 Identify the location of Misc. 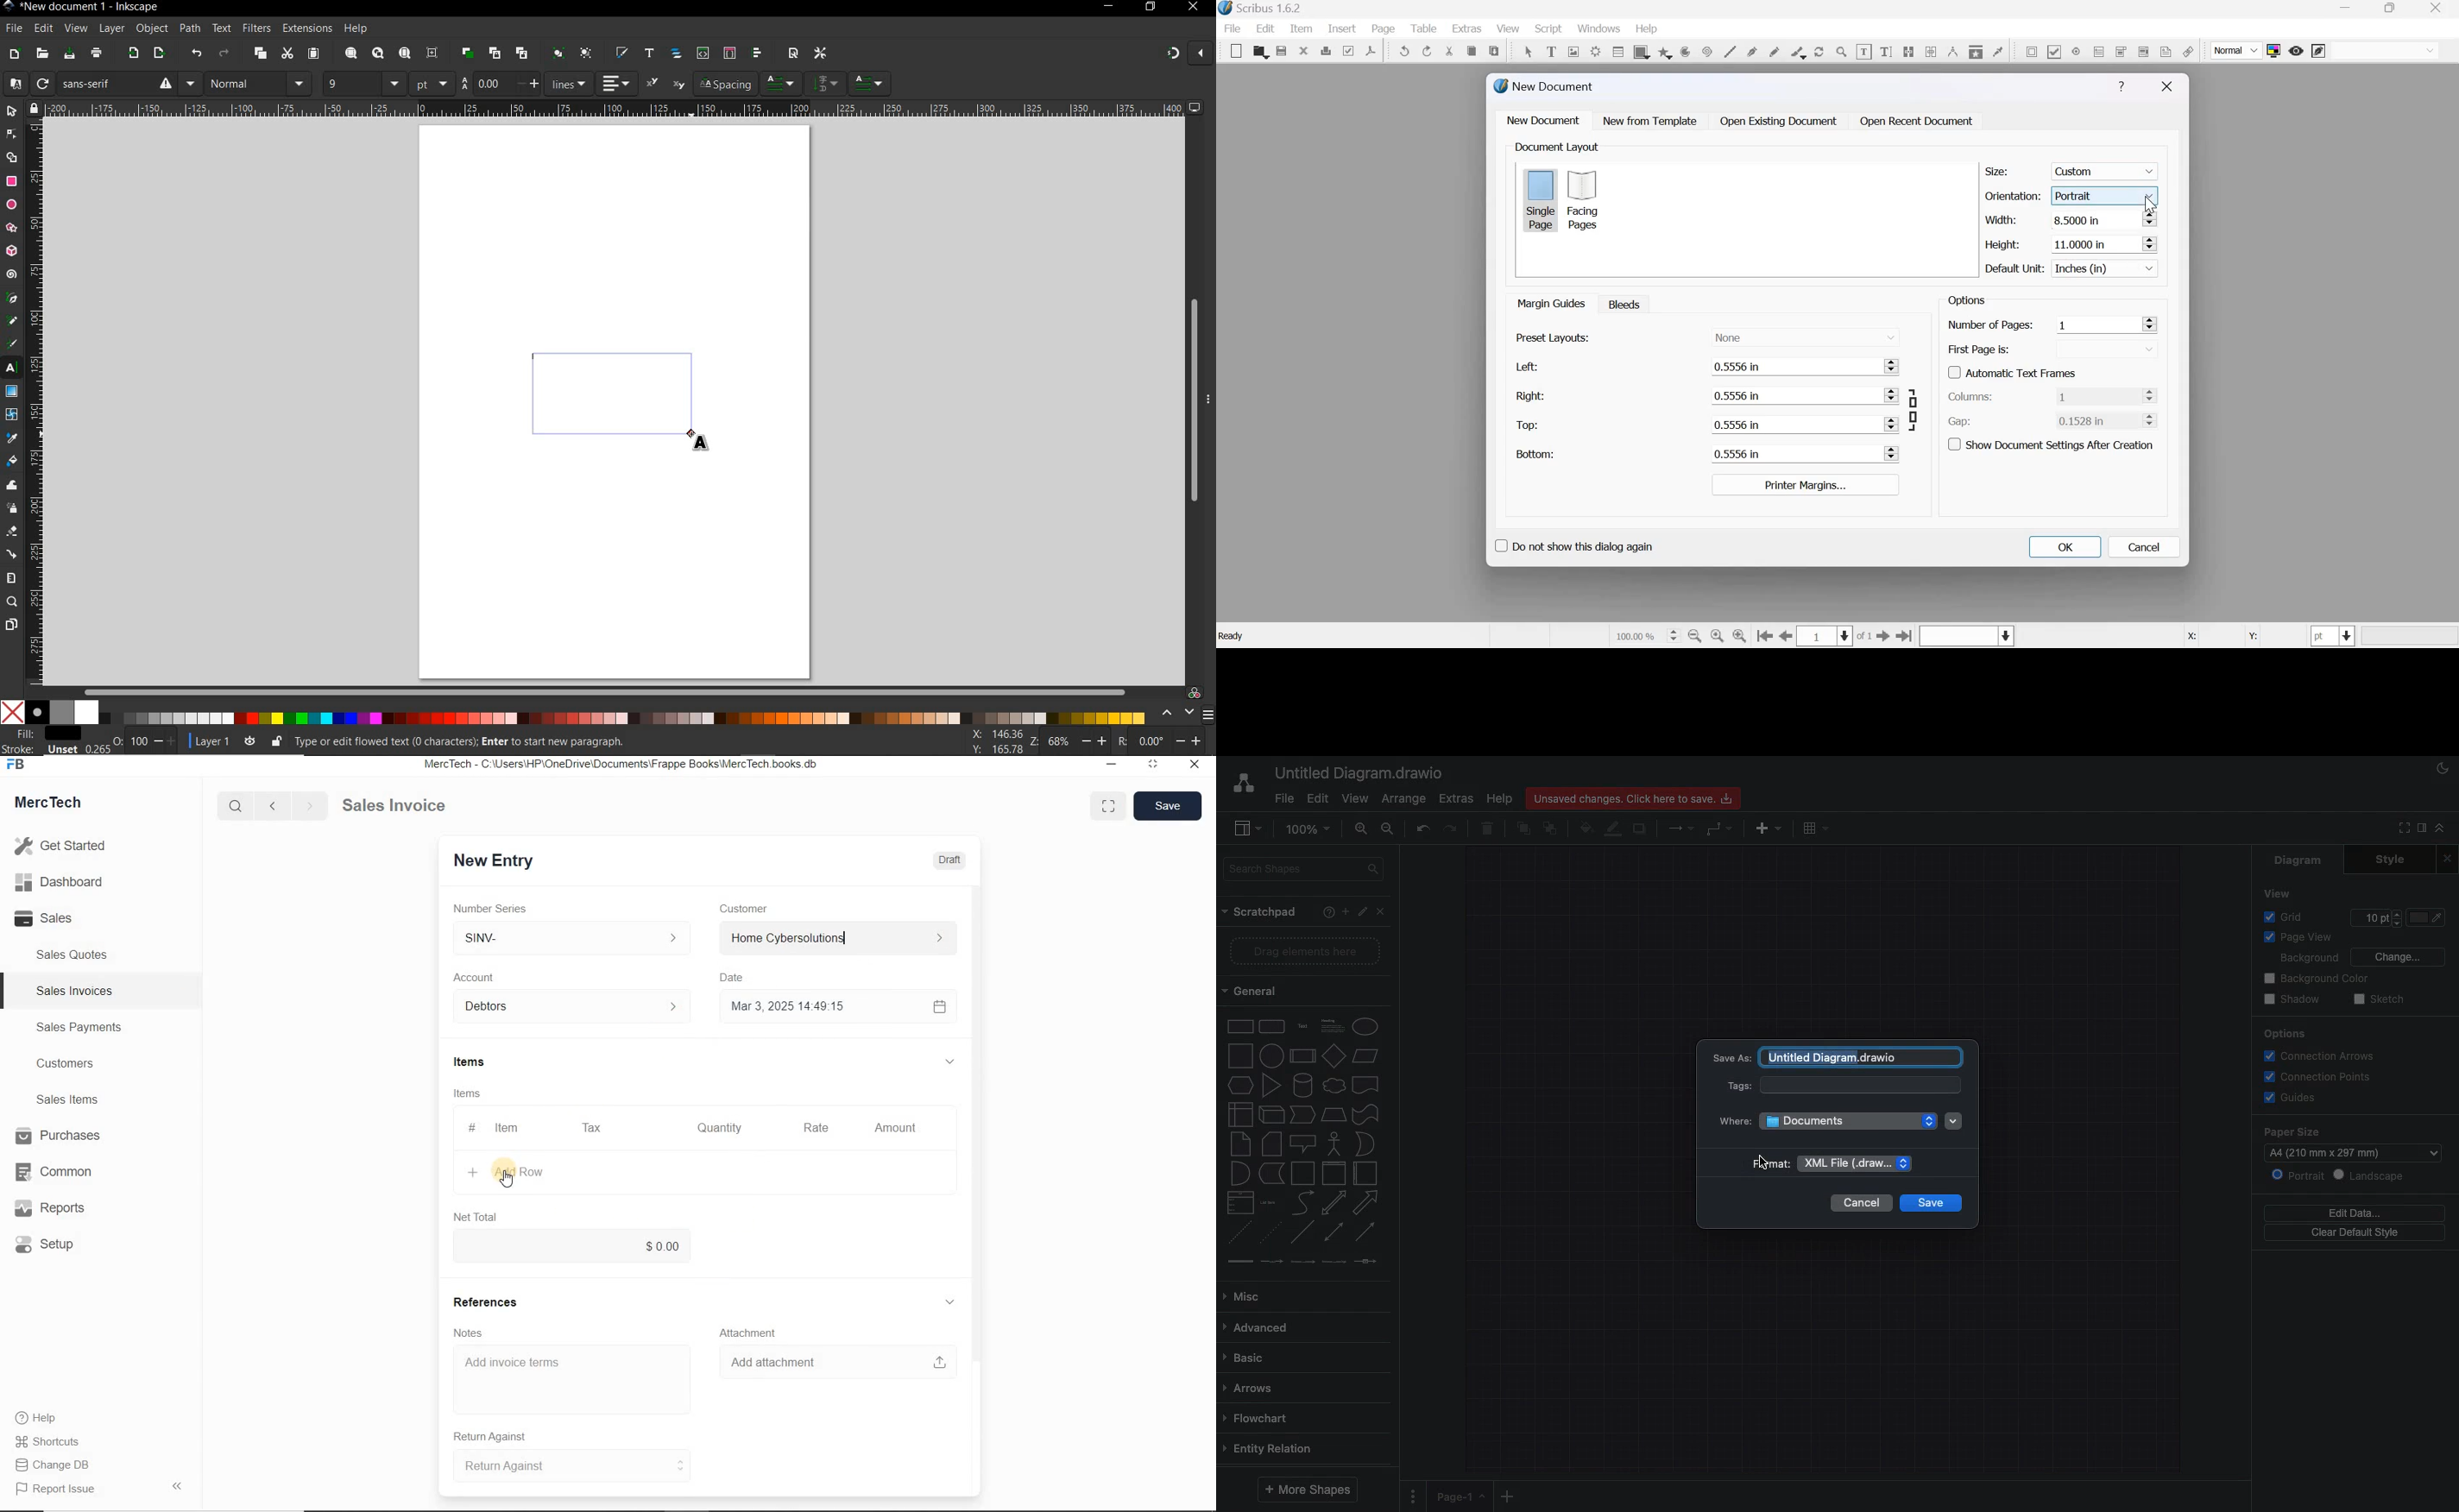
(1252, 1296).